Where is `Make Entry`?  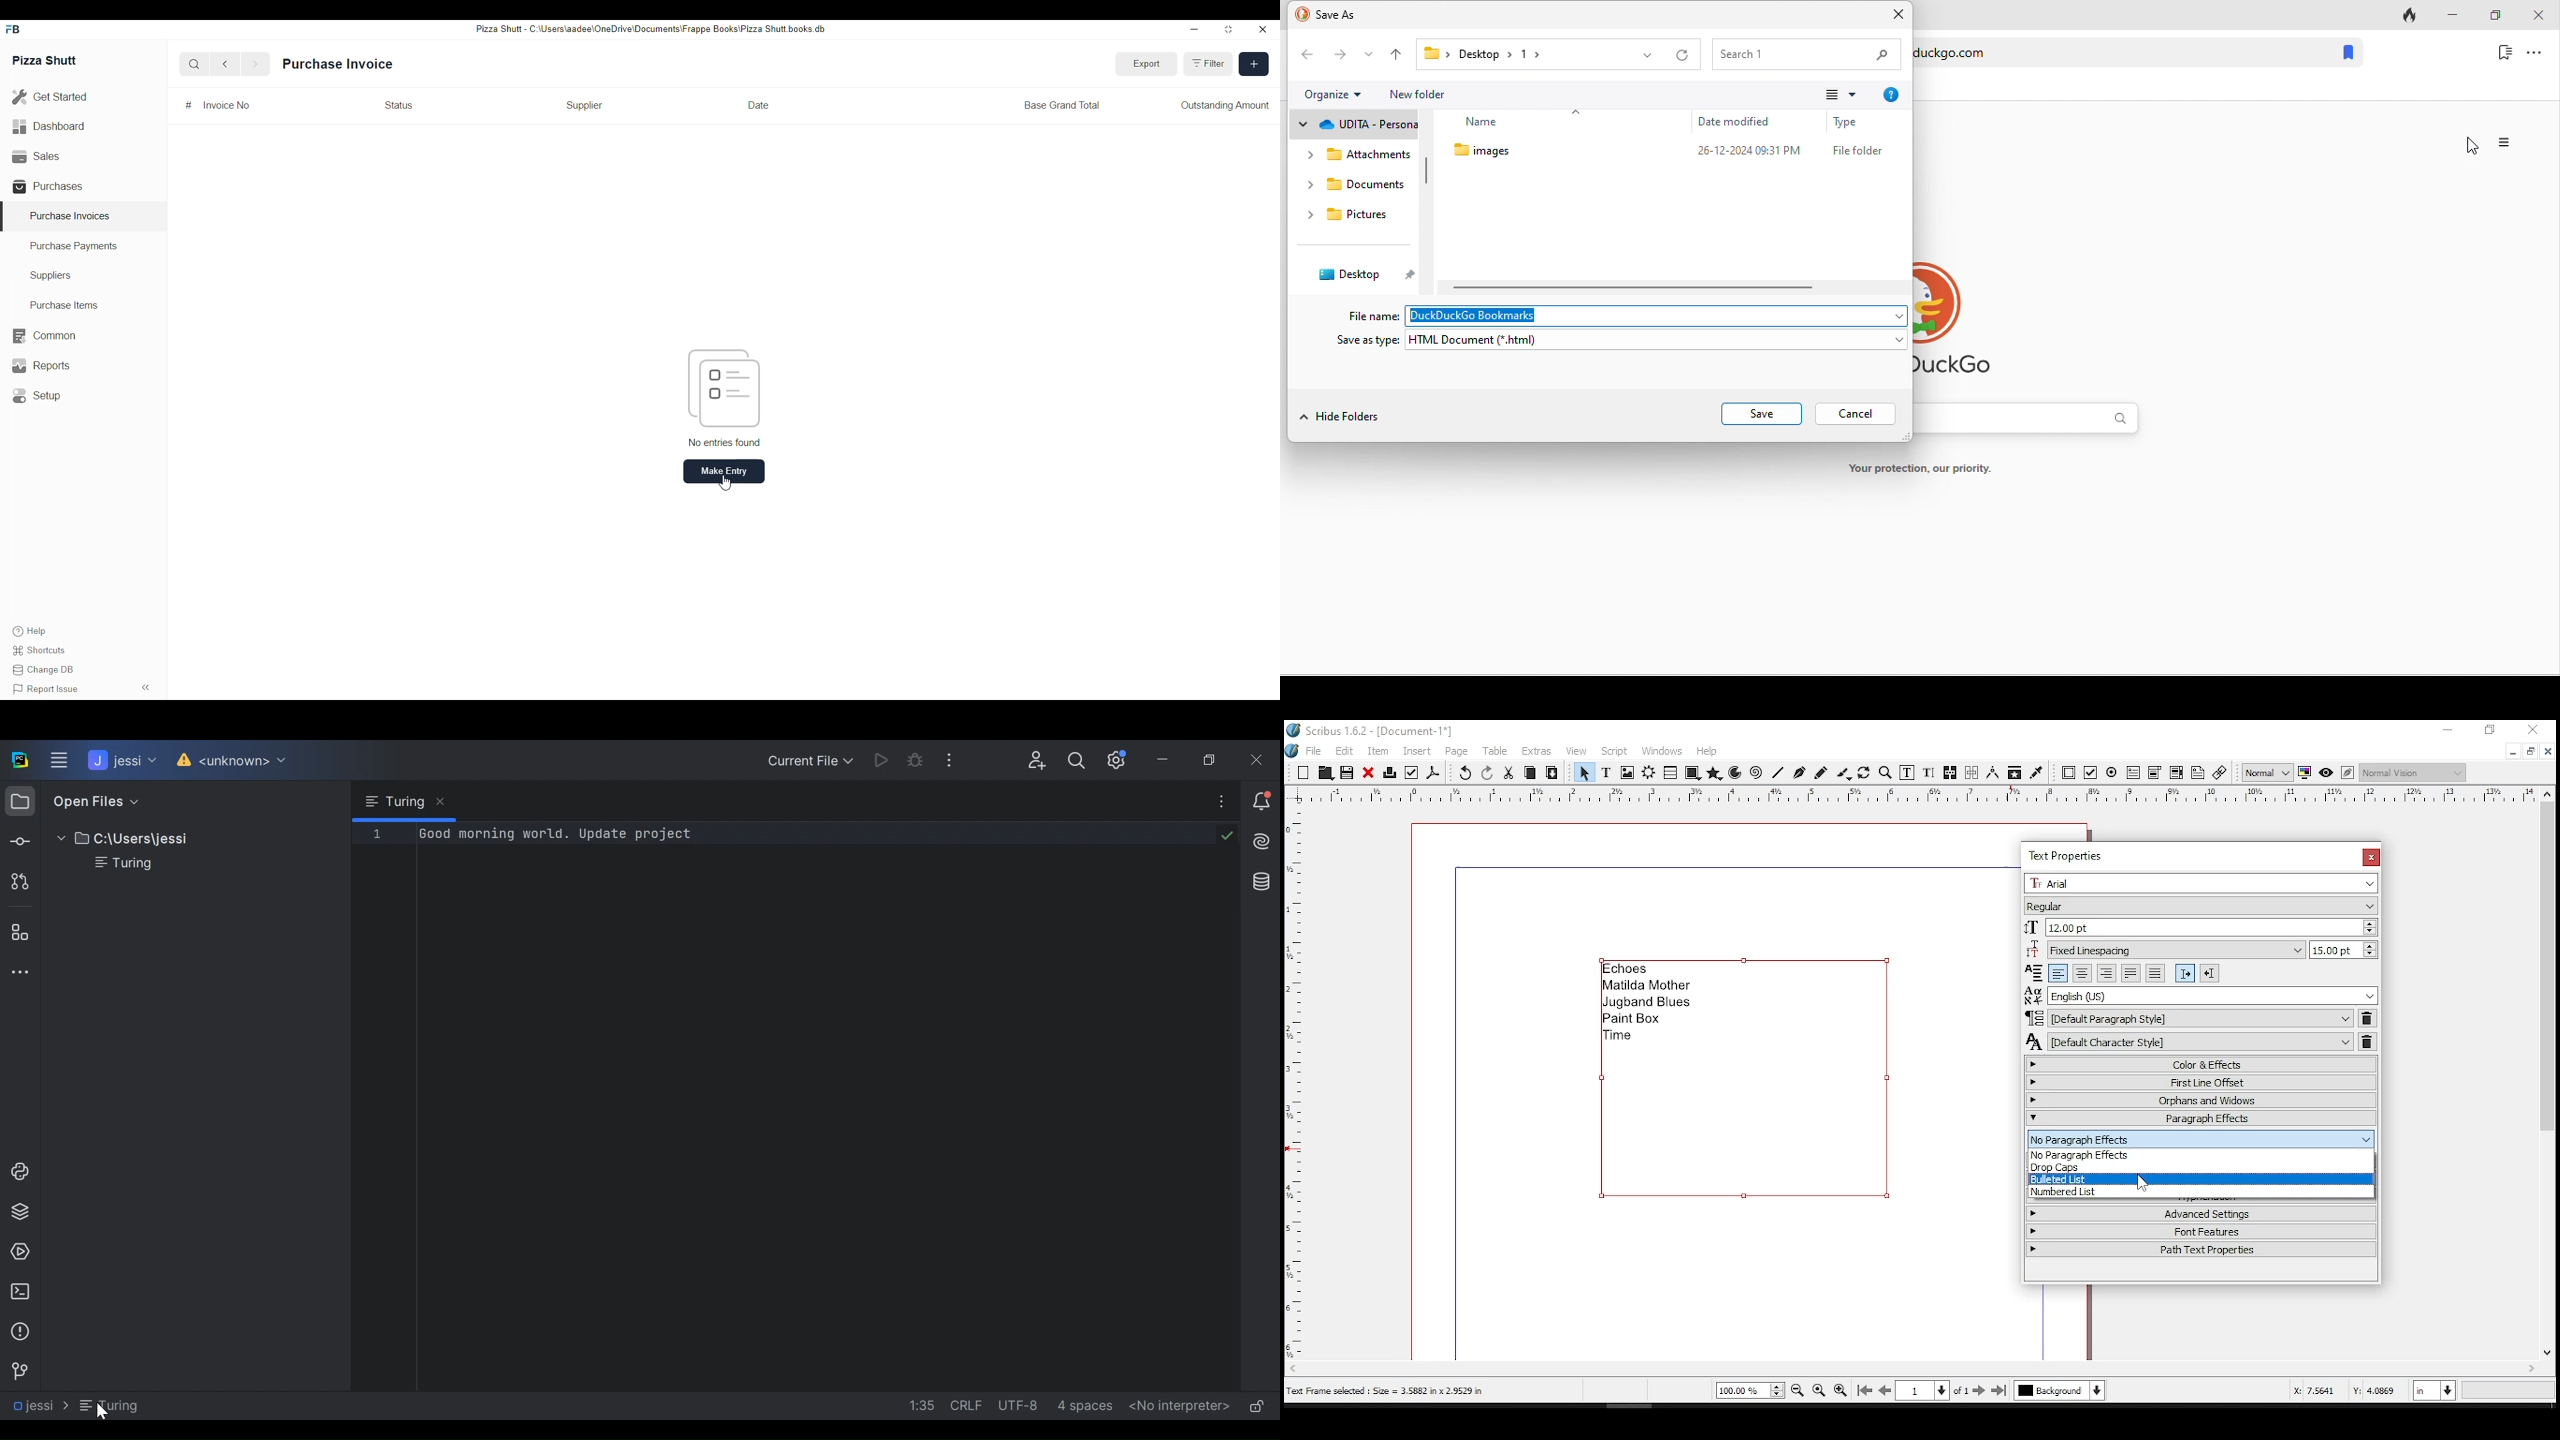 Make Entry is located at coordinates (724, 471).